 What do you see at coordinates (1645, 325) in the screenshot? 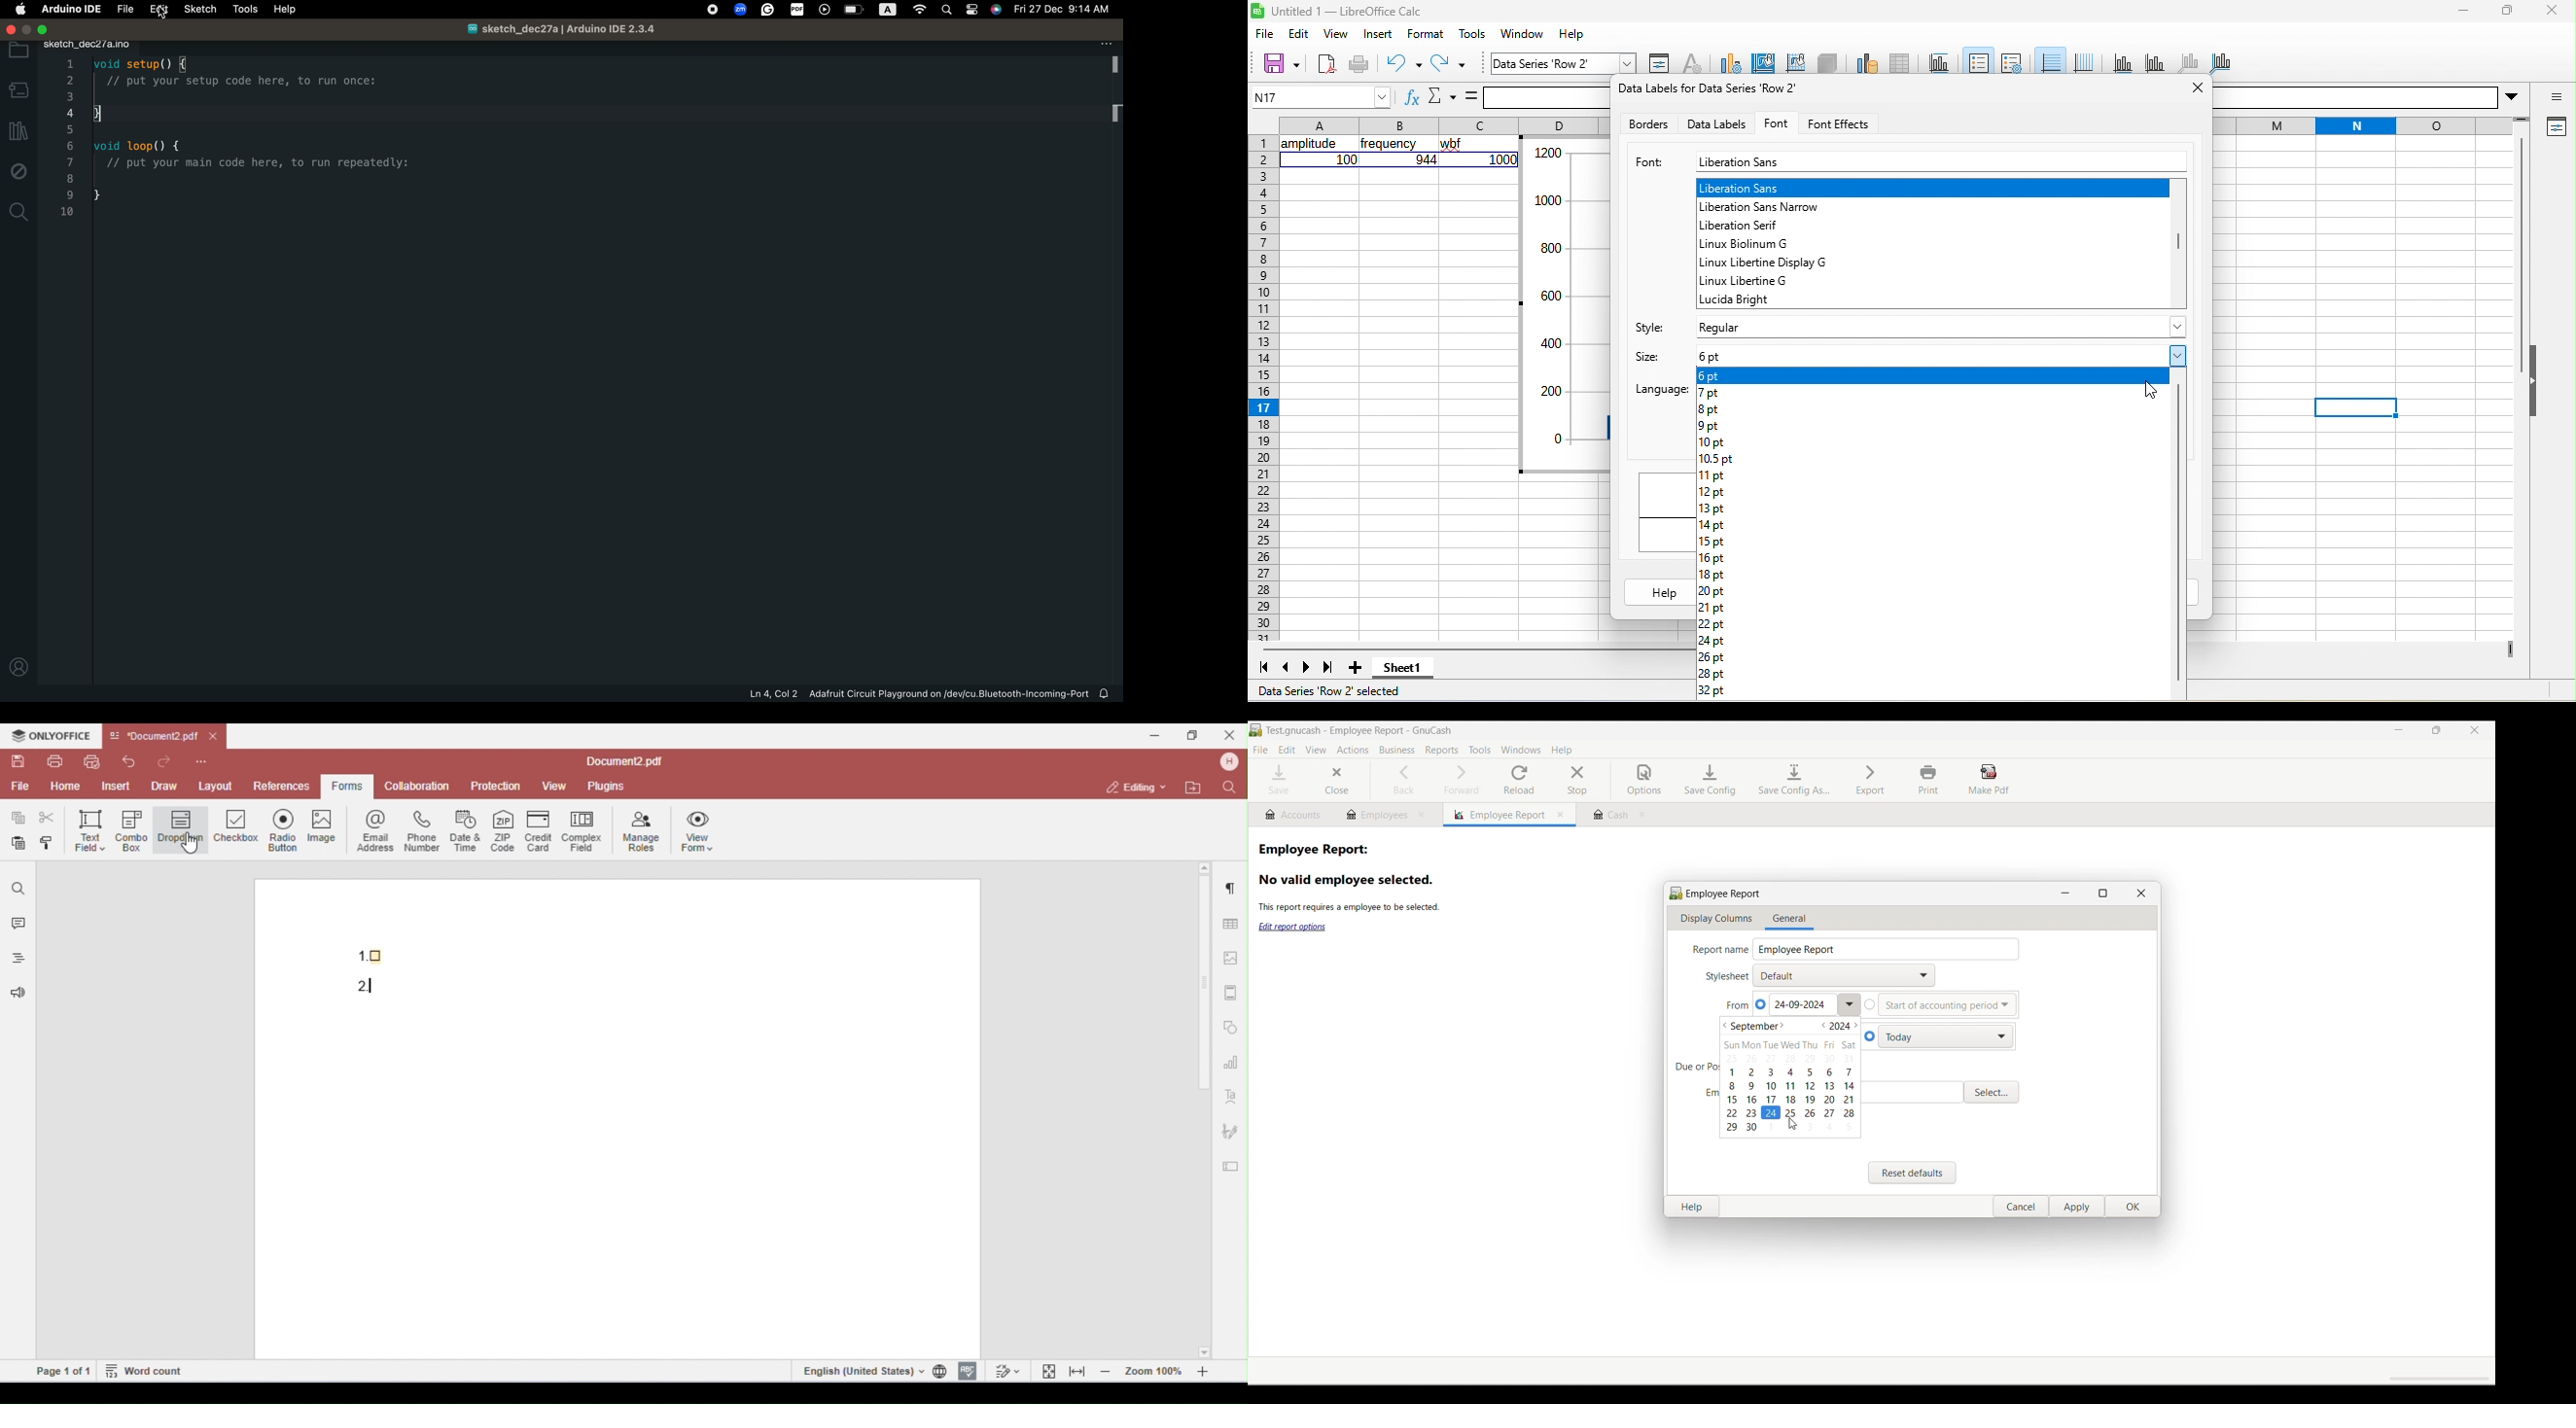
I see `style` at bounding box center [1645, 325].